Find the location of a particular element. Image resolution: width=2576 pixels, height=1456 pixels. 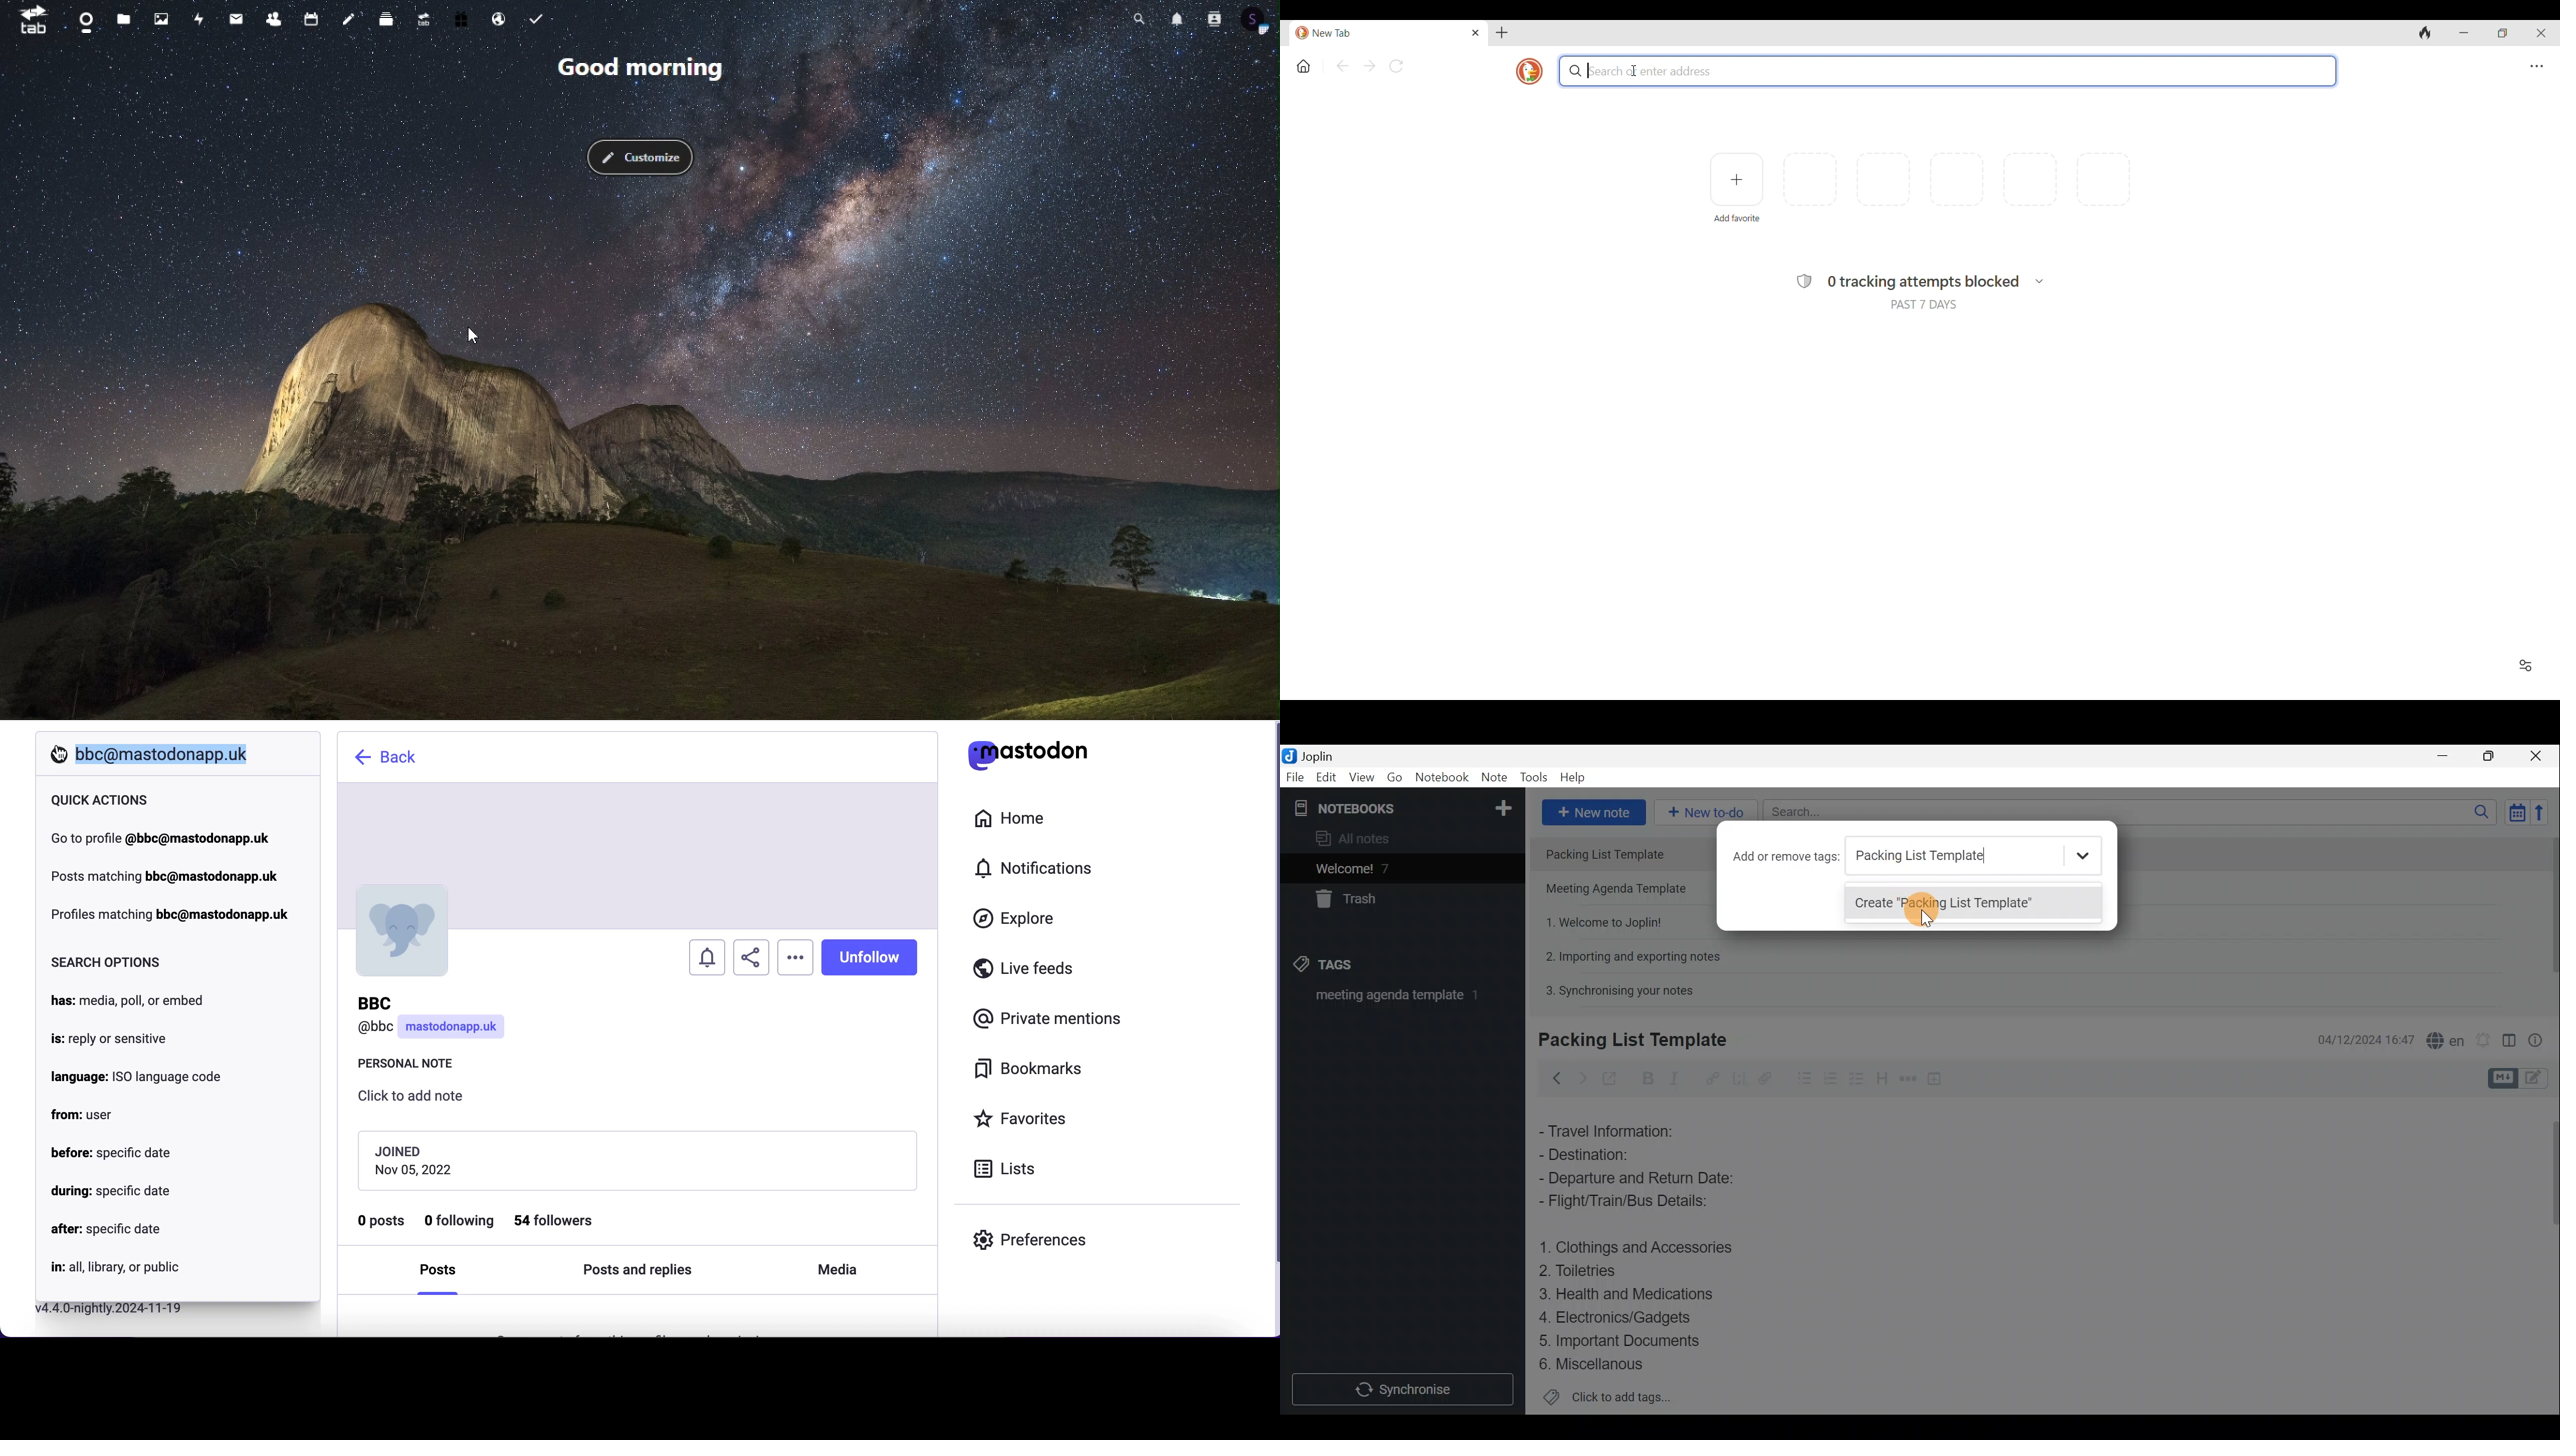

Toggle editors is located at coordinates (2540, 1079).